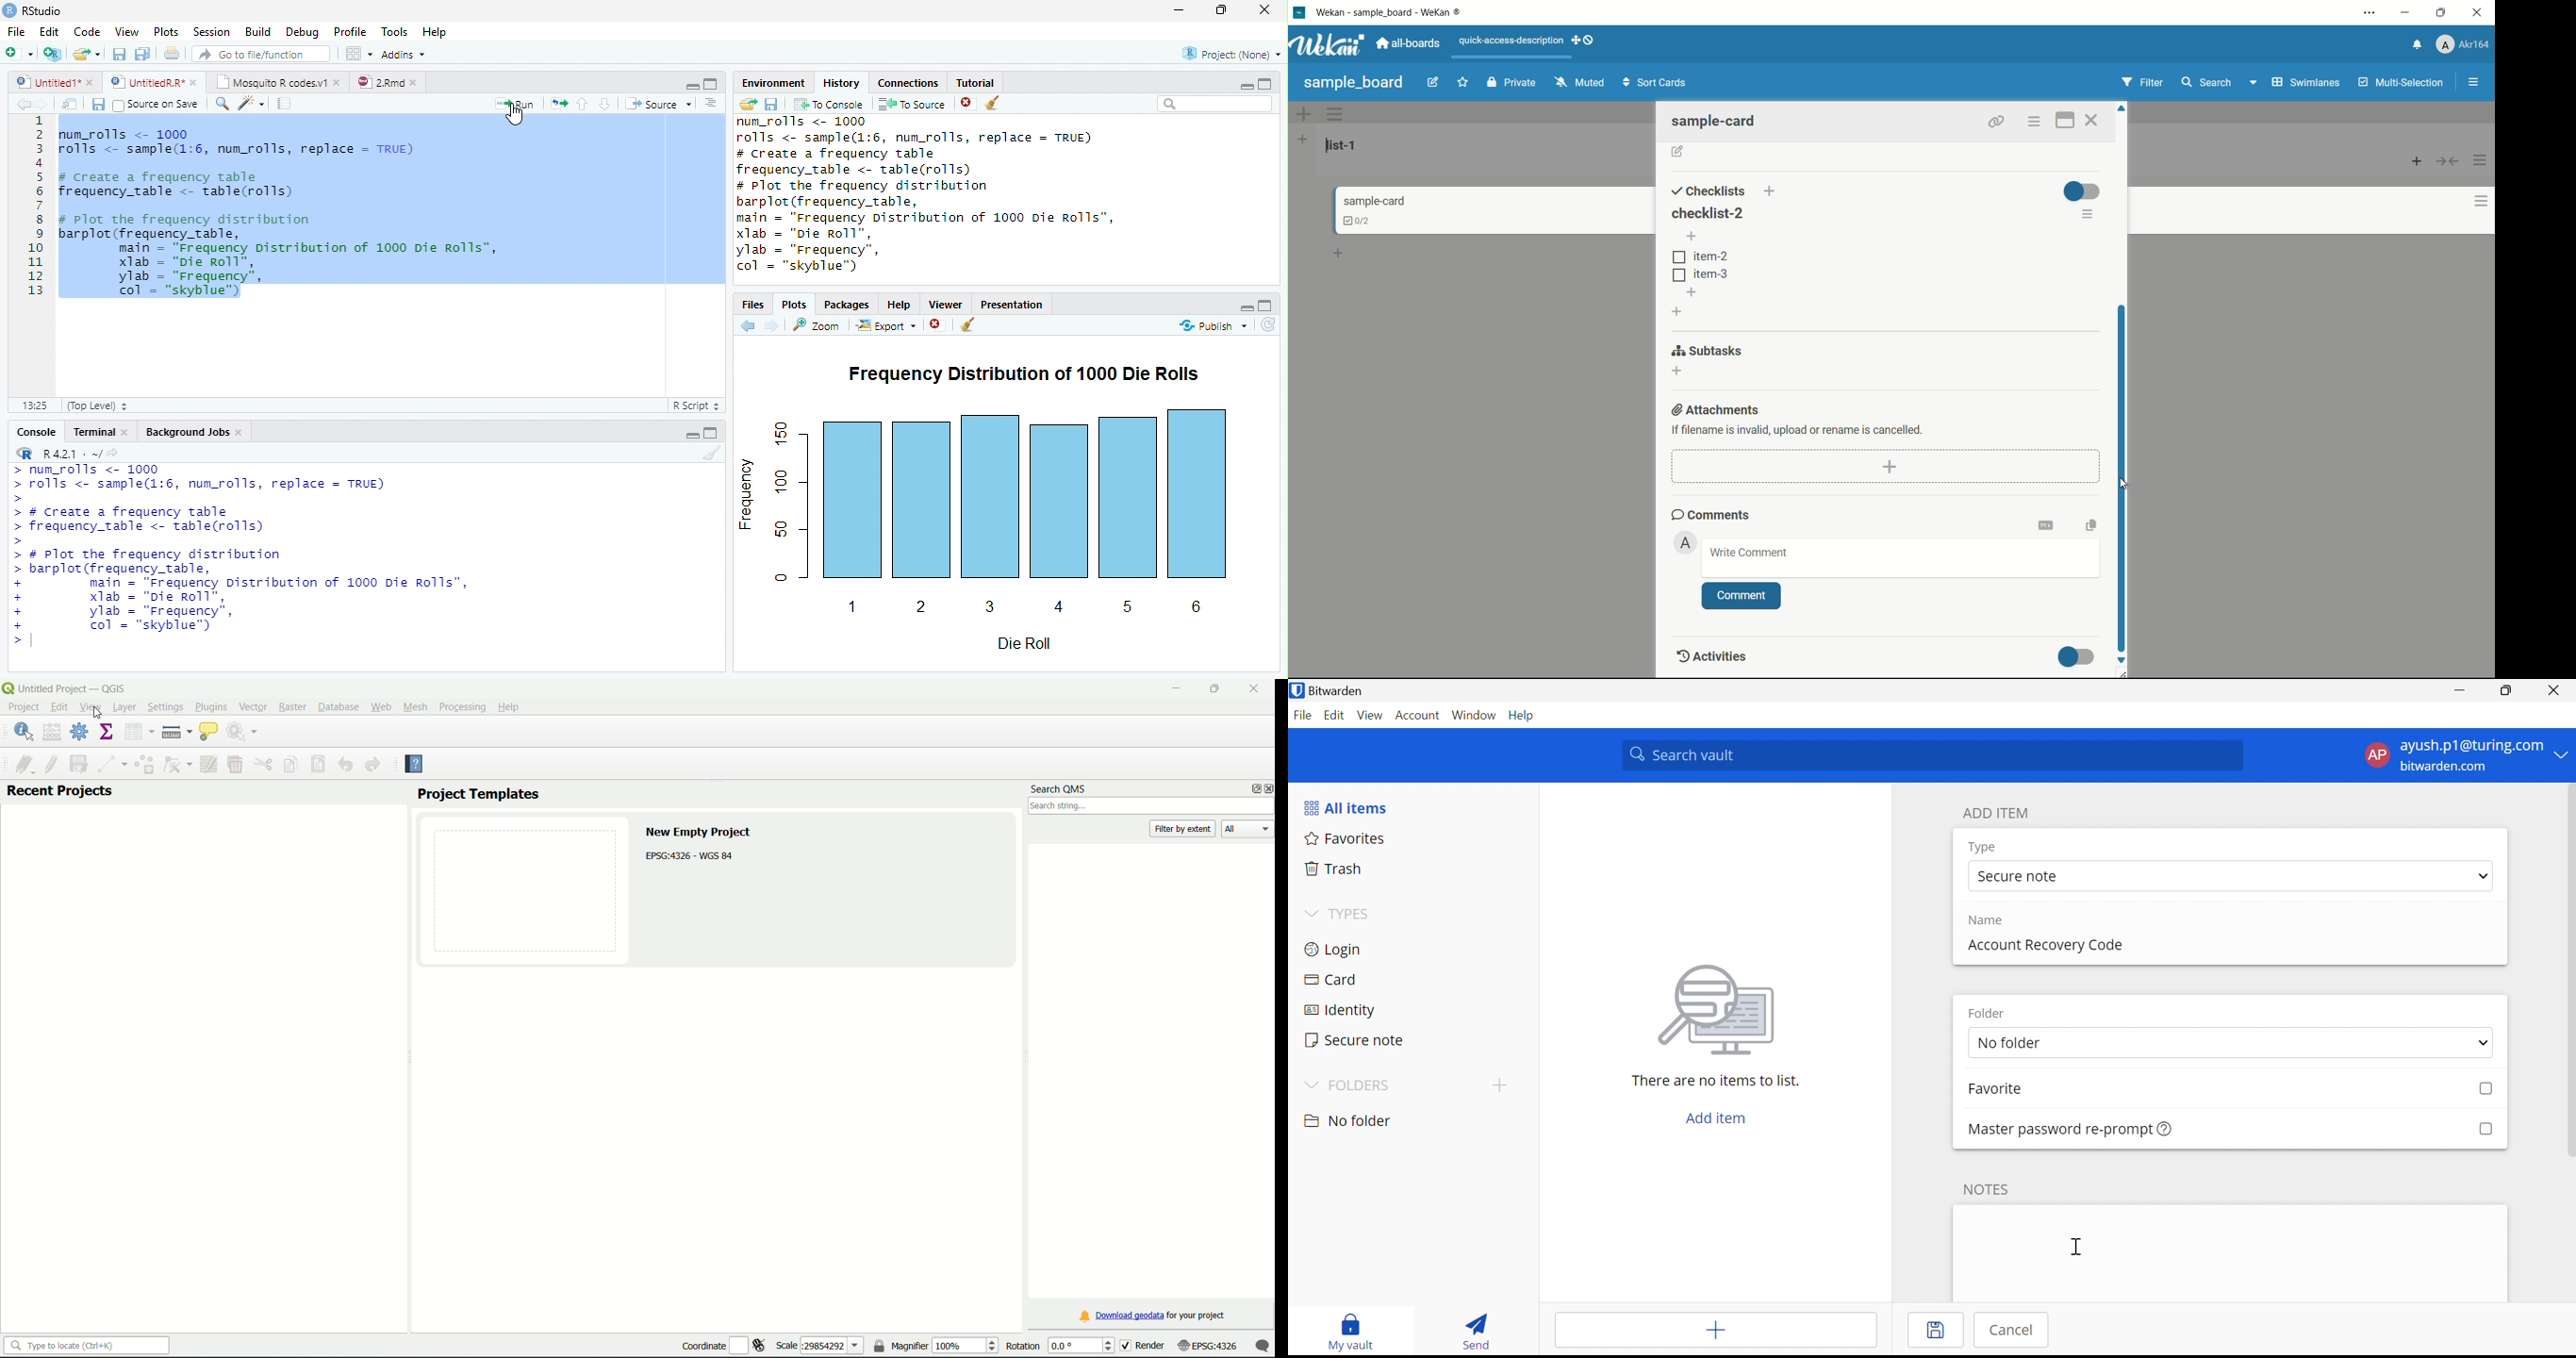  What do you see at coordinates (1715, 1081) in the screenshot?
I see `There are no items to list` at bounding box center [1715, 1081].